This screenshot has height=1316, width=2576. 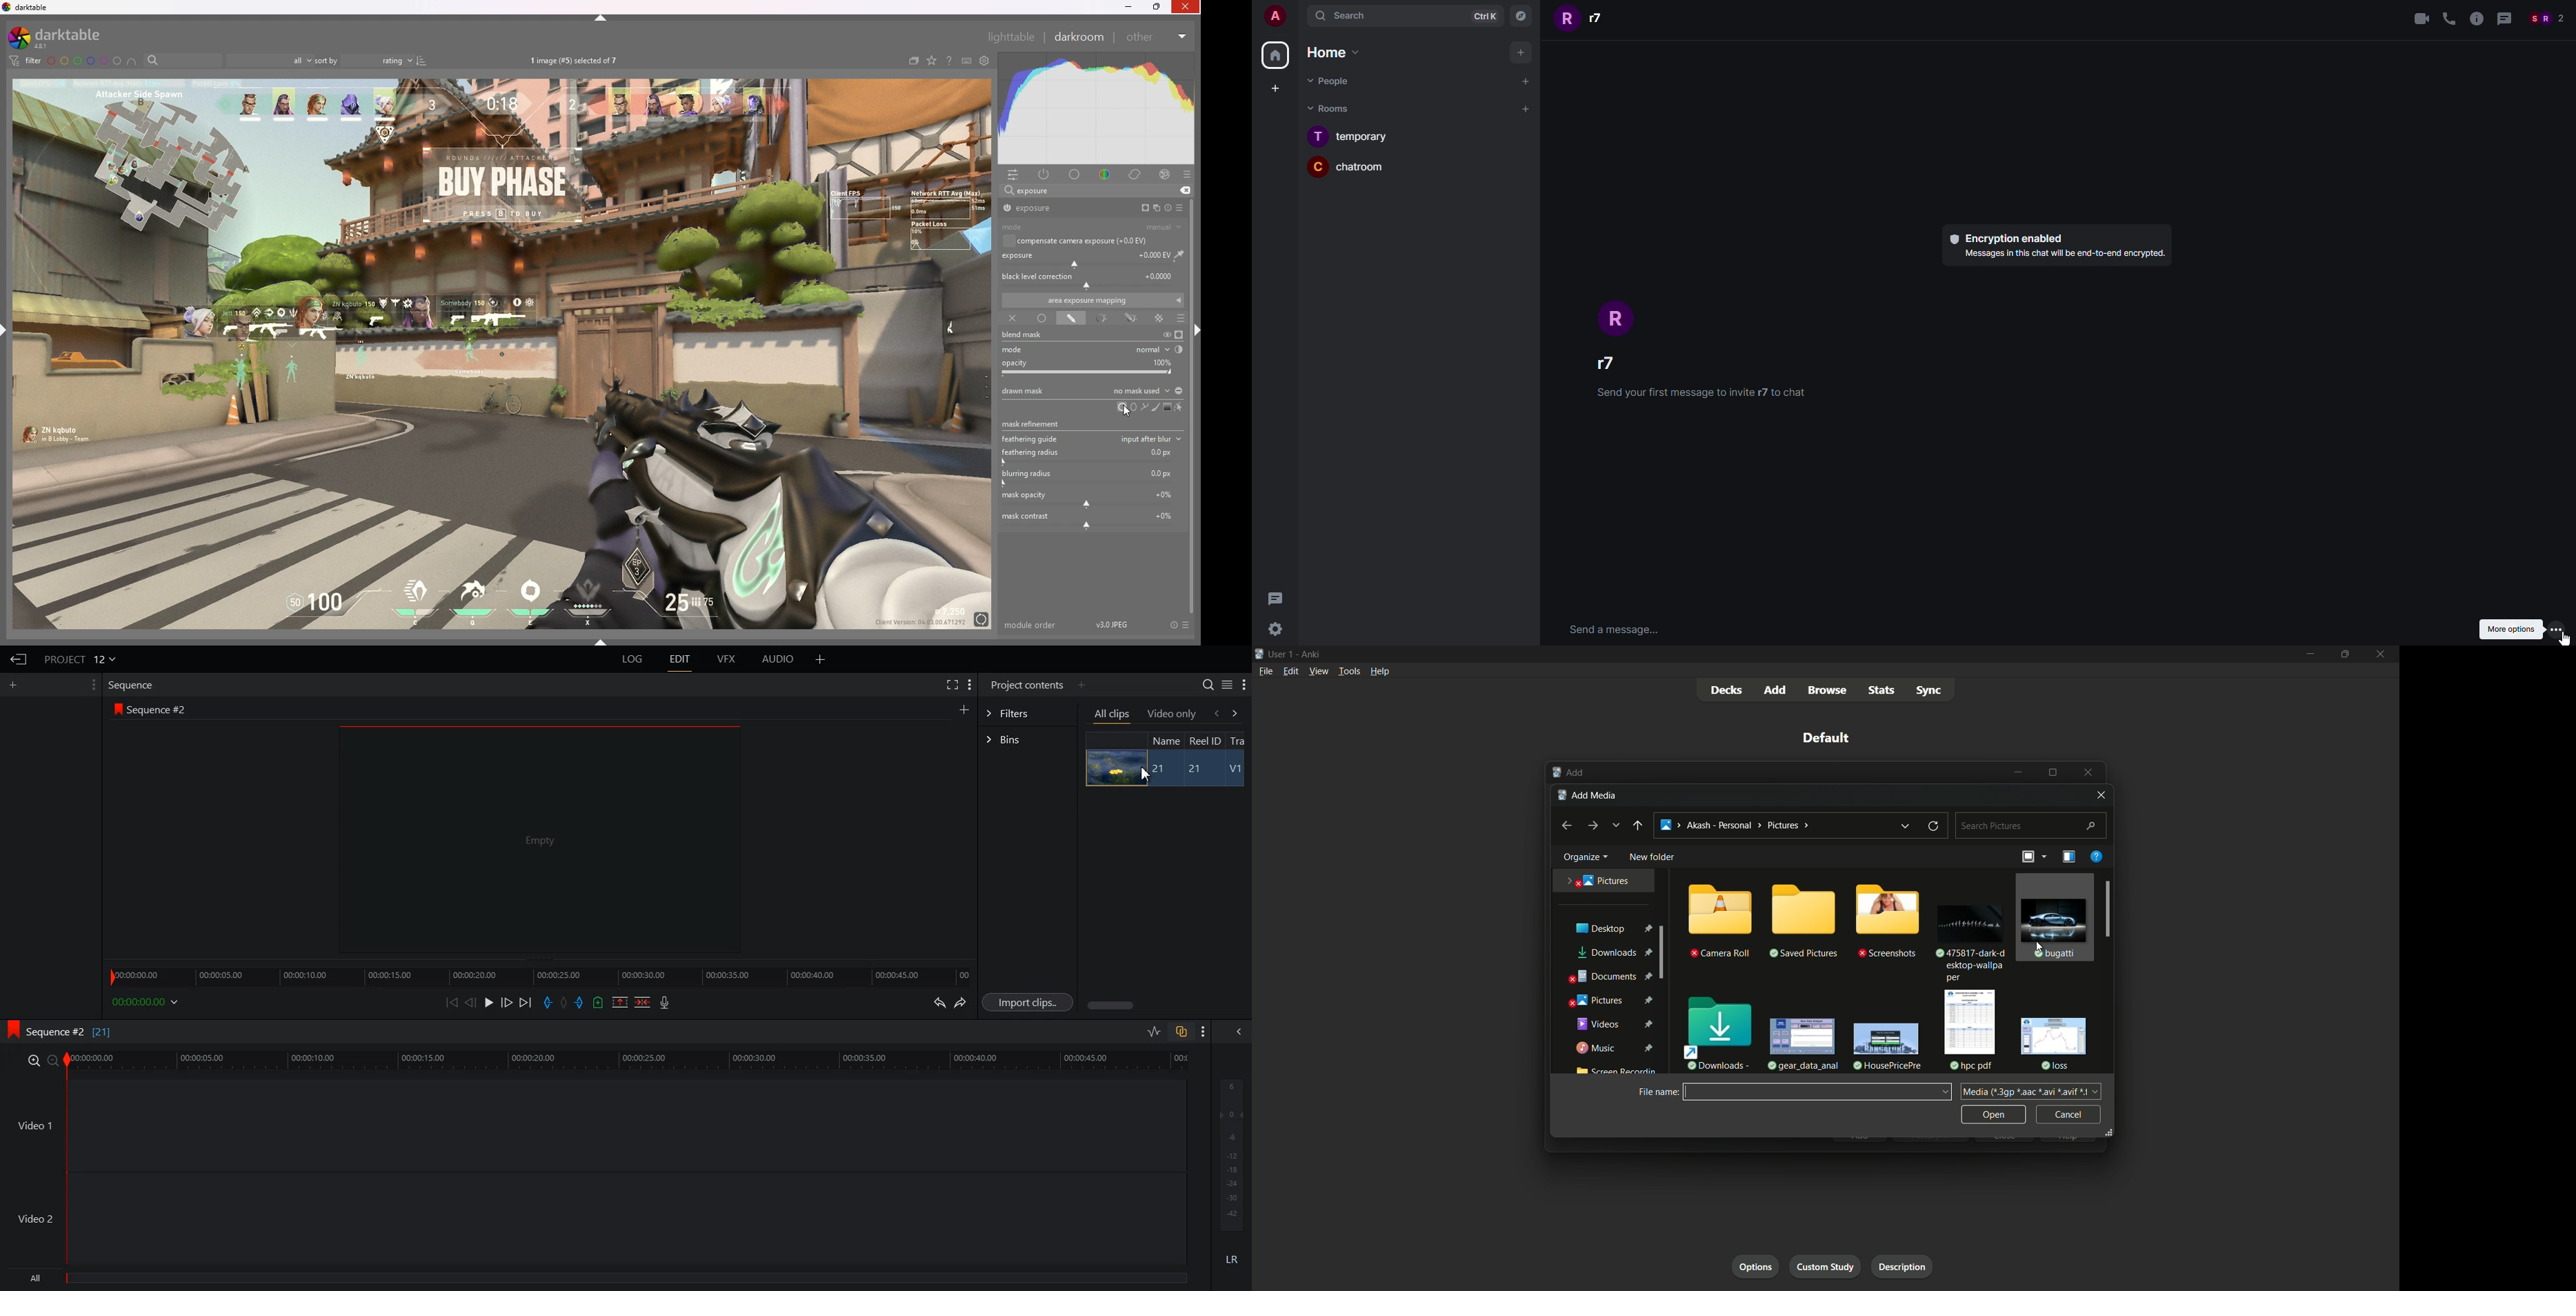 I want to click on Add panel, so click(x=1081, y=685).